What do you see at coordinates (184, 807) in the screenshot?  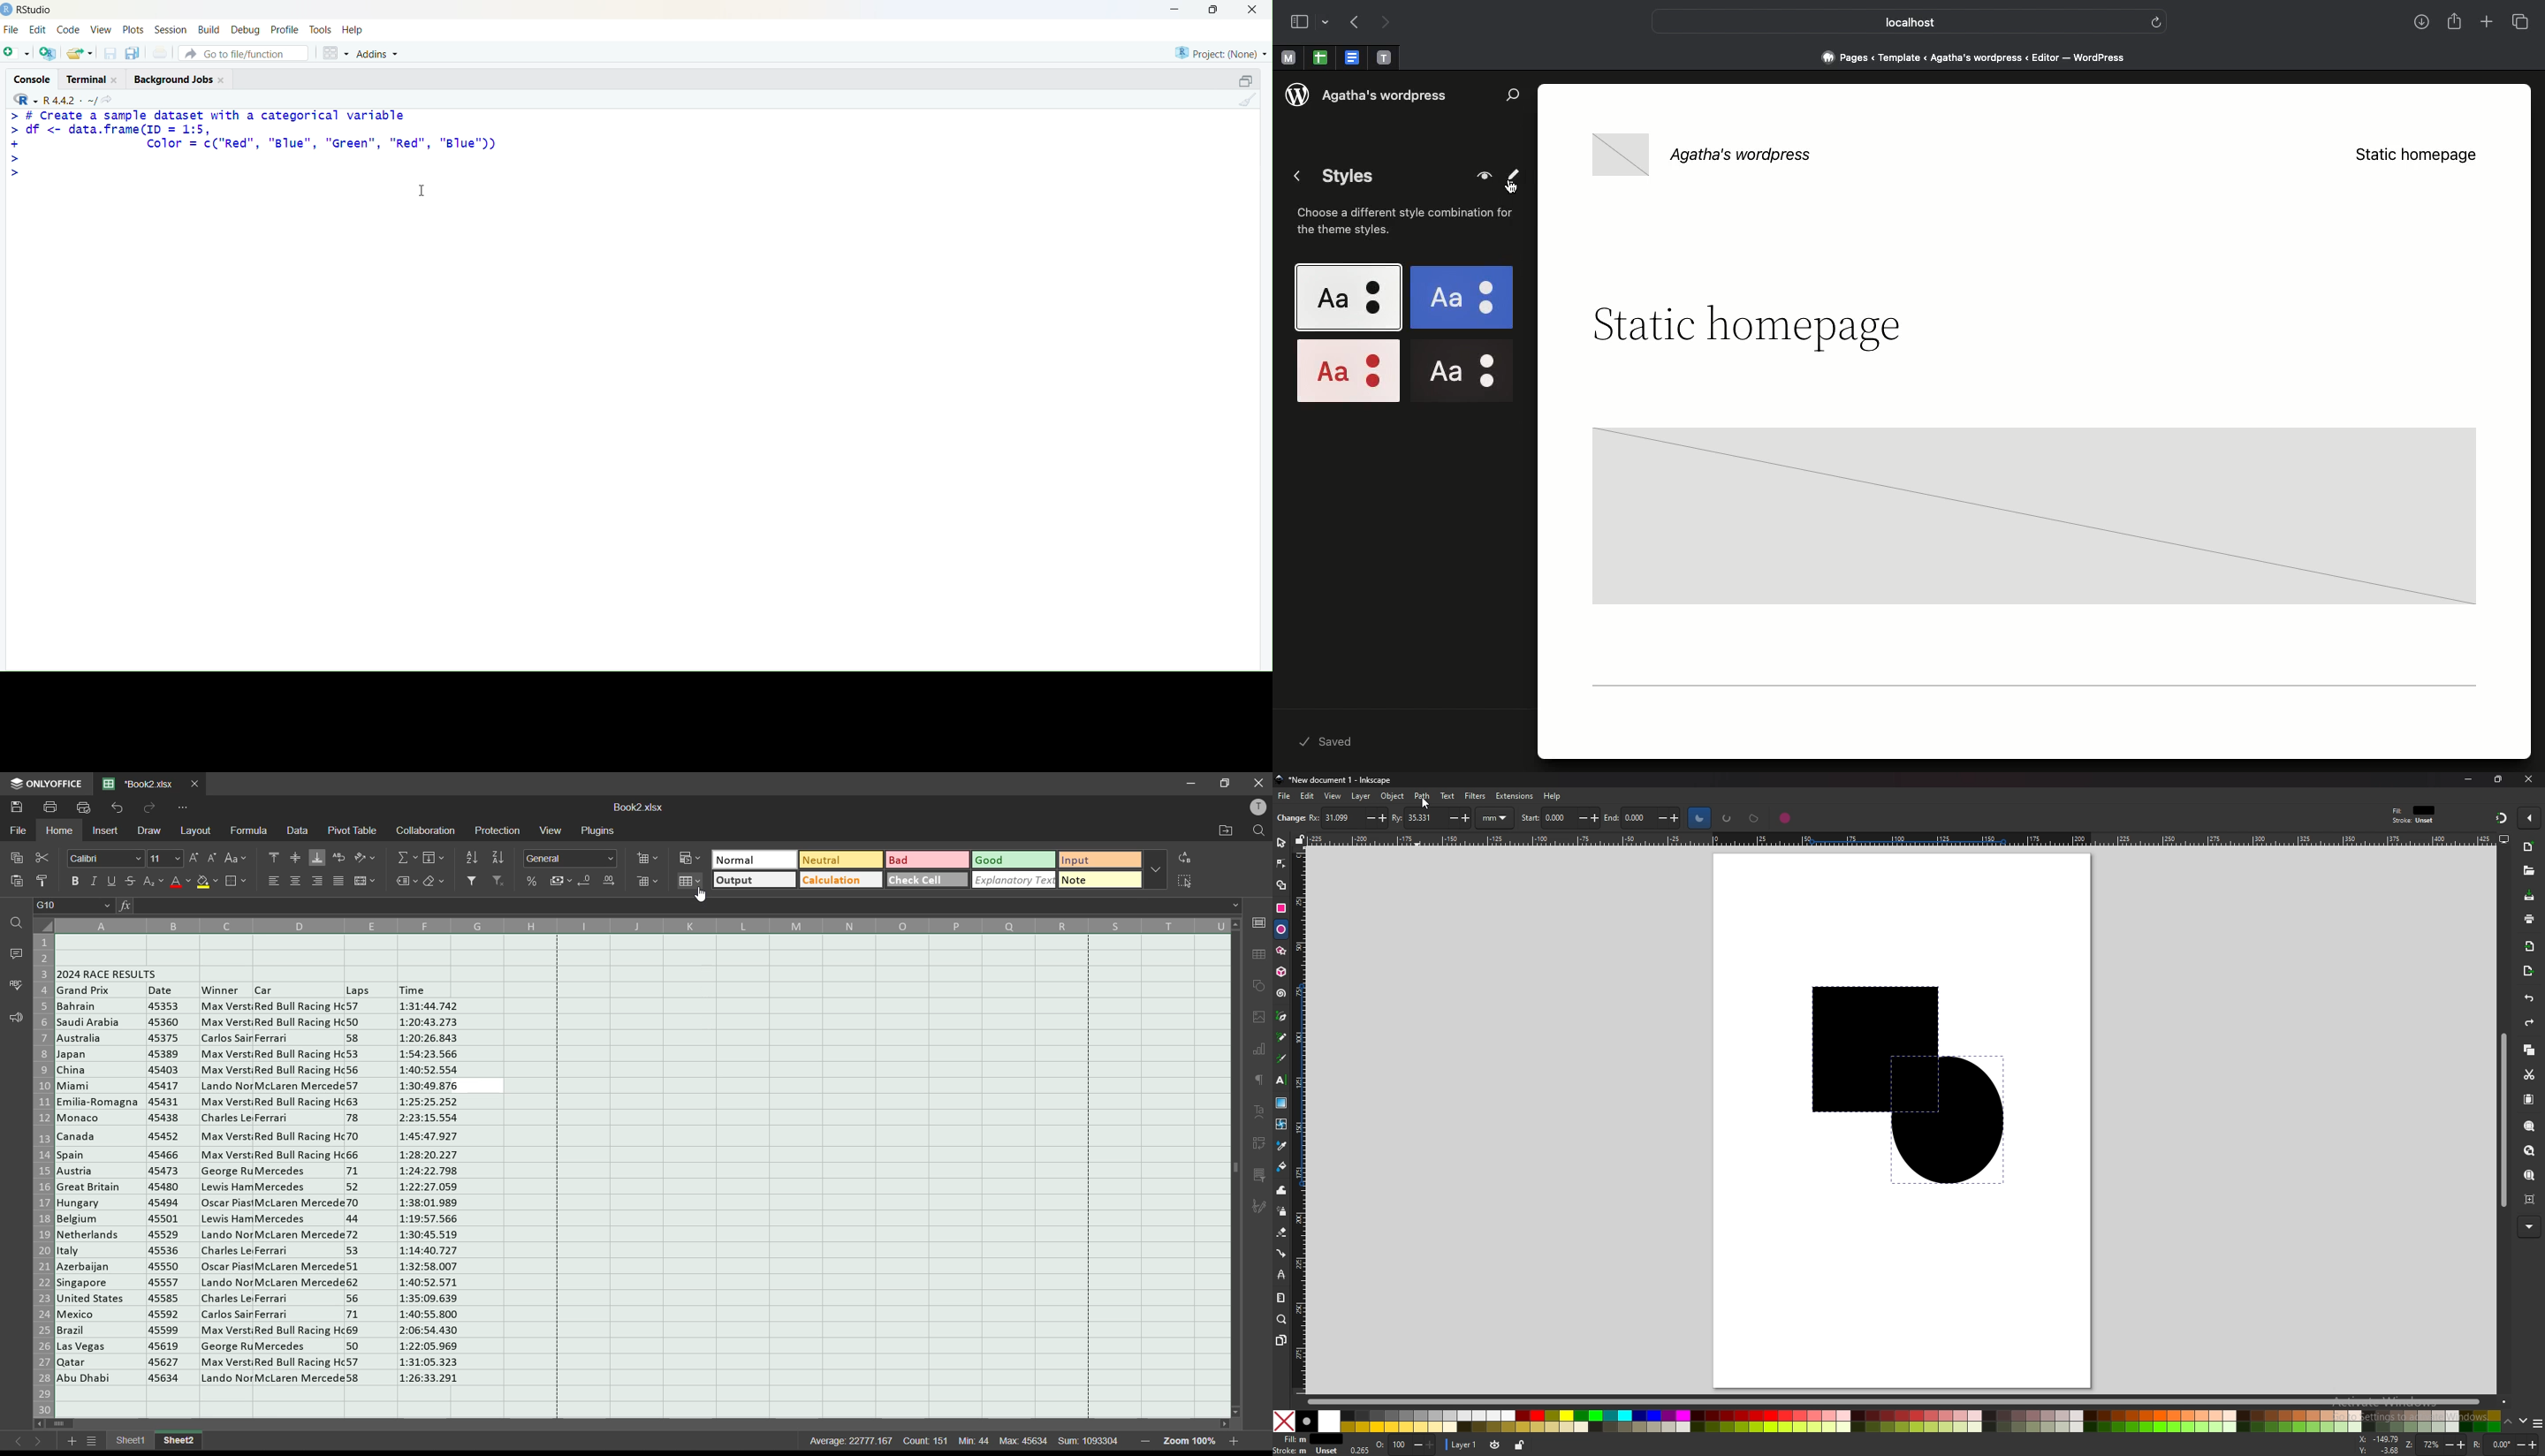 I see `customize quick access toolbar` at bounding box center [184, 807].